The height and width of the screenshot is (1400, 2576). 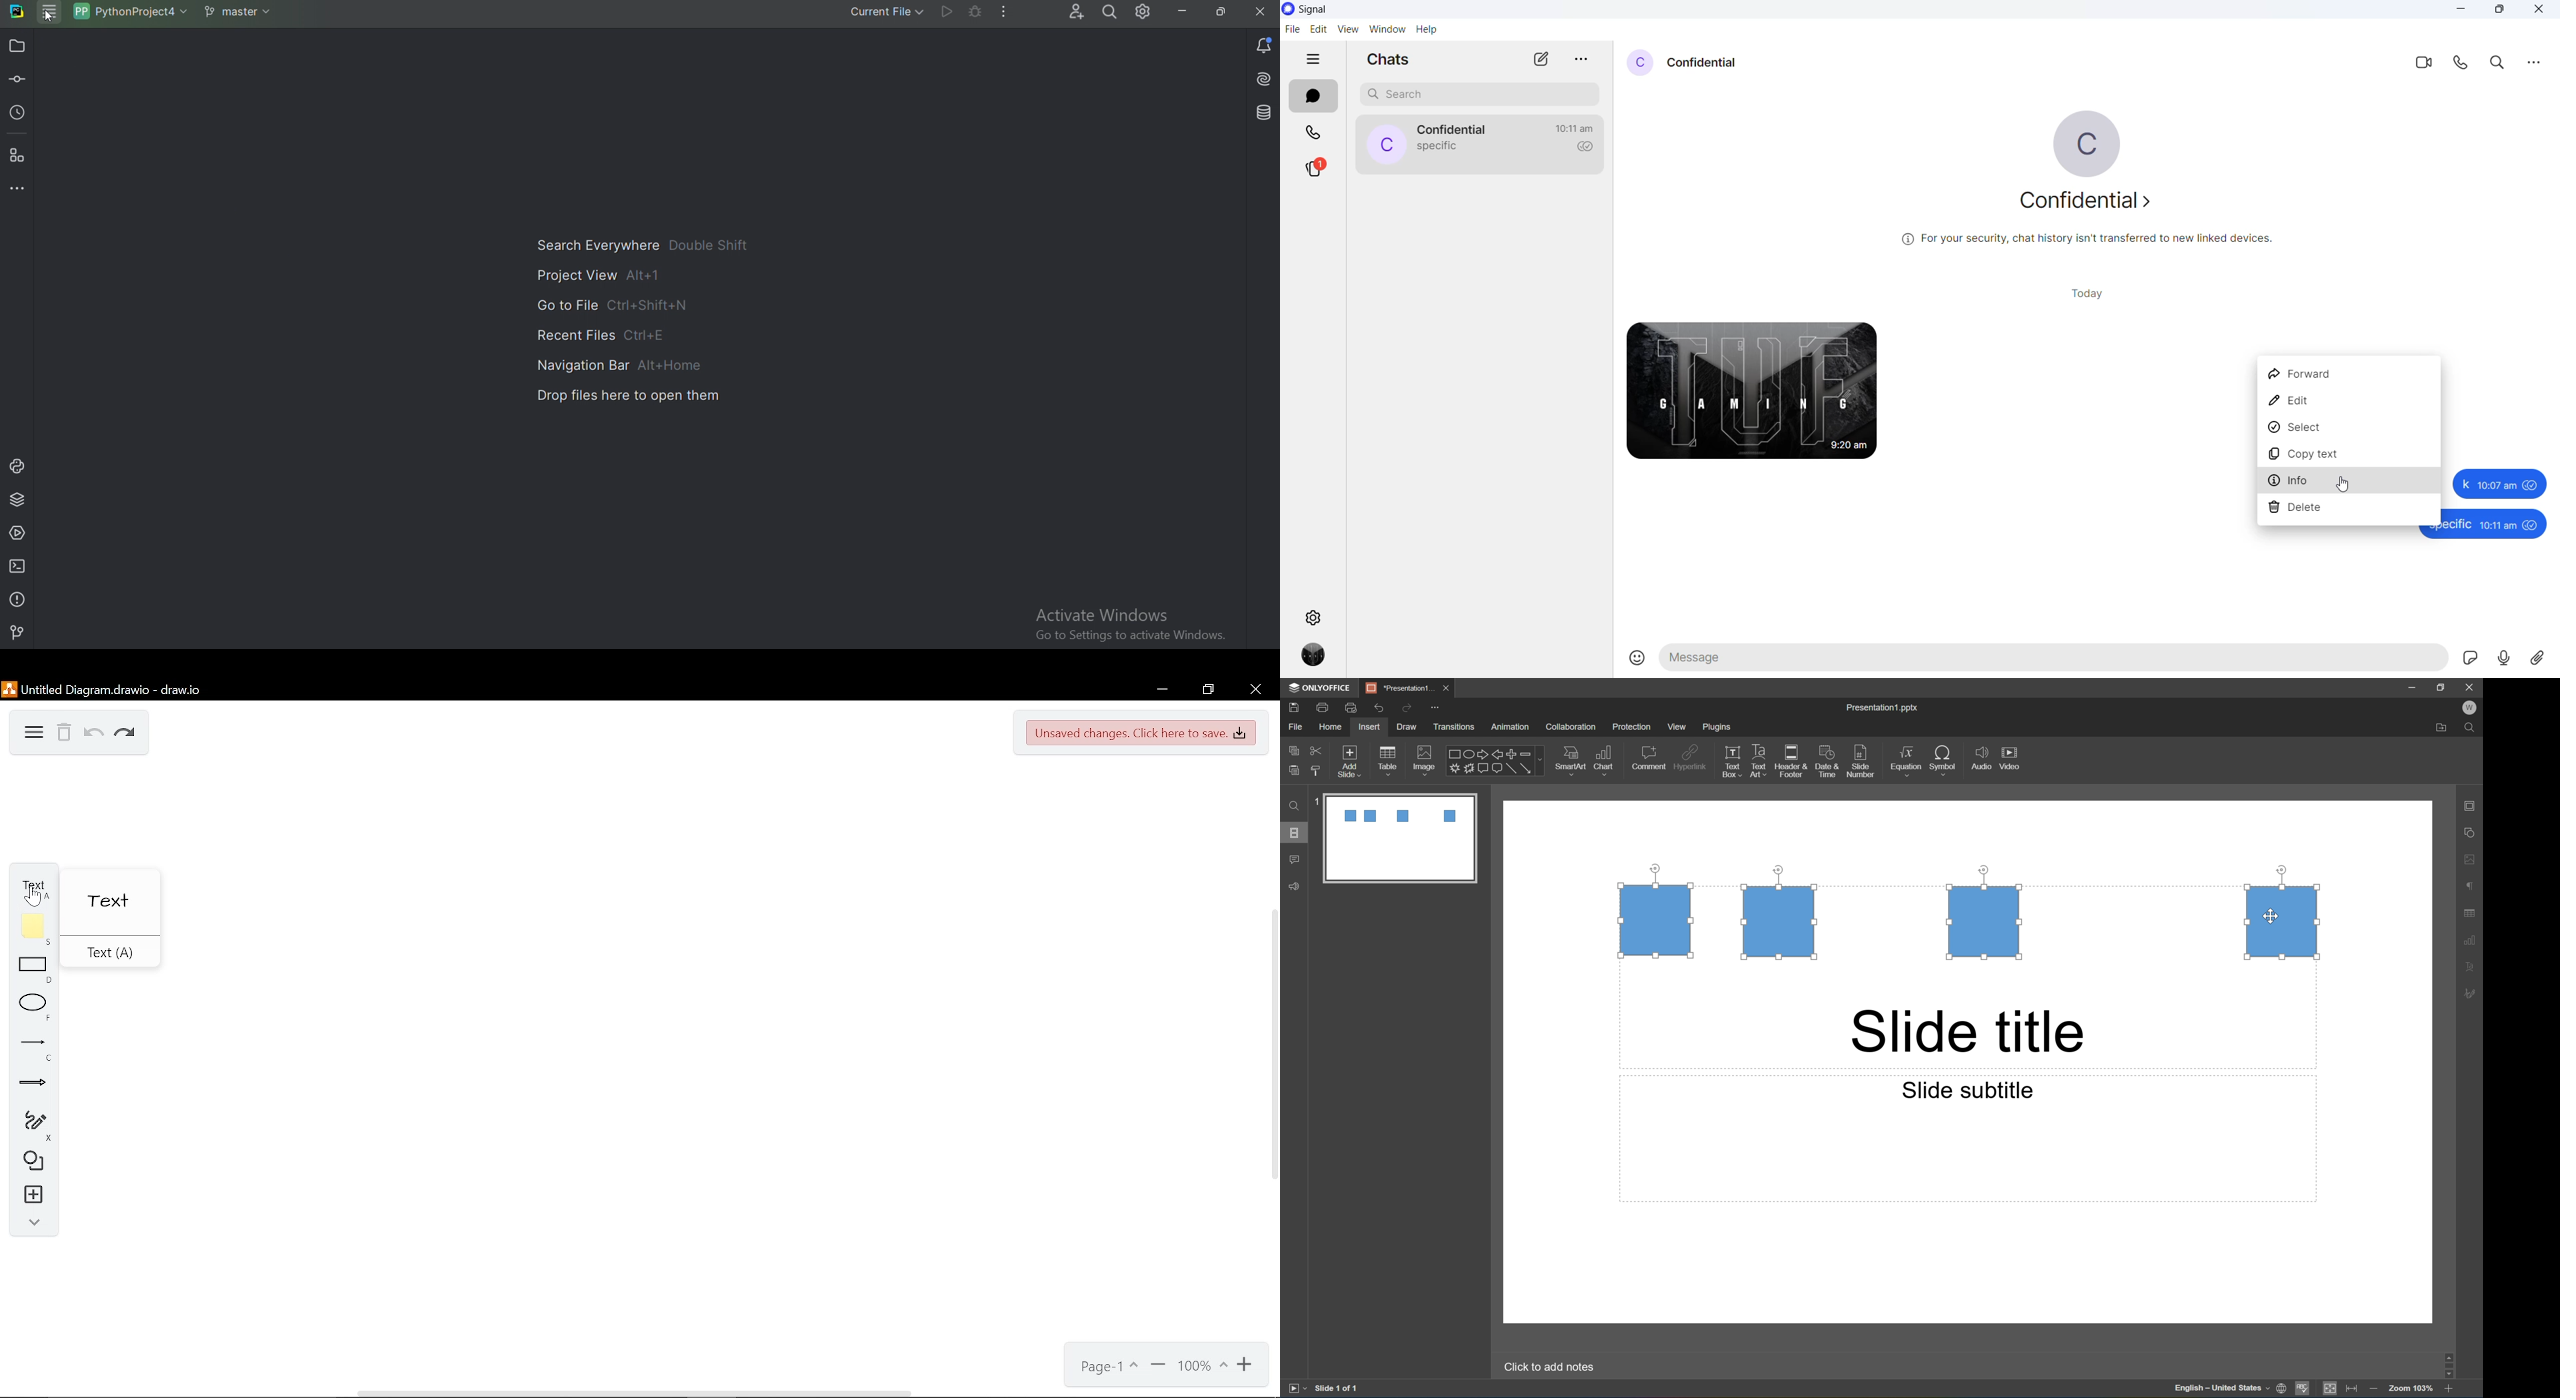 I want to click on zoom 100%, so click(x=2412, y=1390).